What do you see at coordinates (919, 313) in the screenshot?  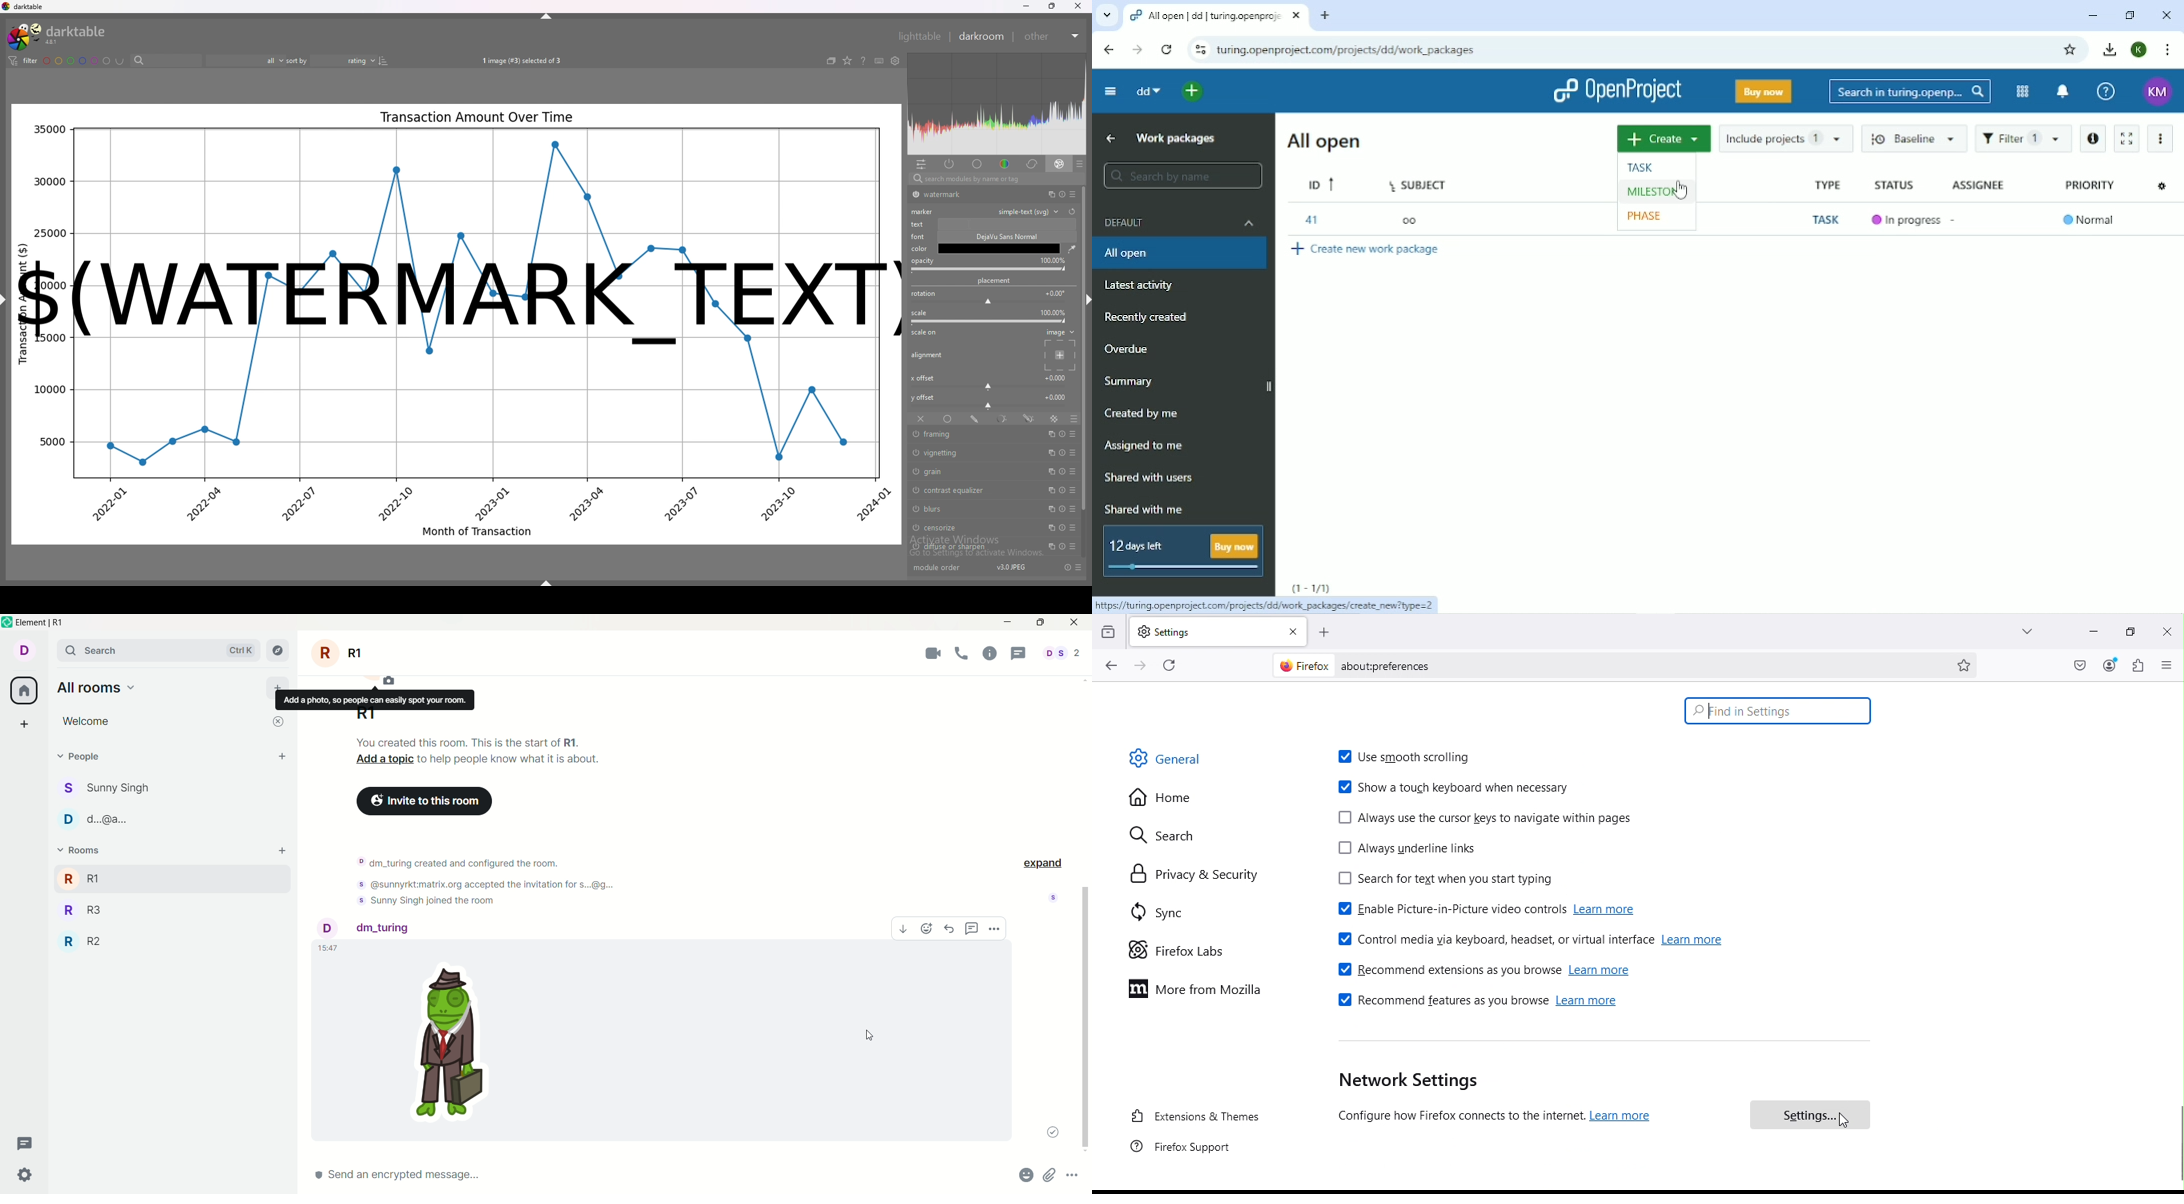 I see `scale` at bounding box center [919, 313].